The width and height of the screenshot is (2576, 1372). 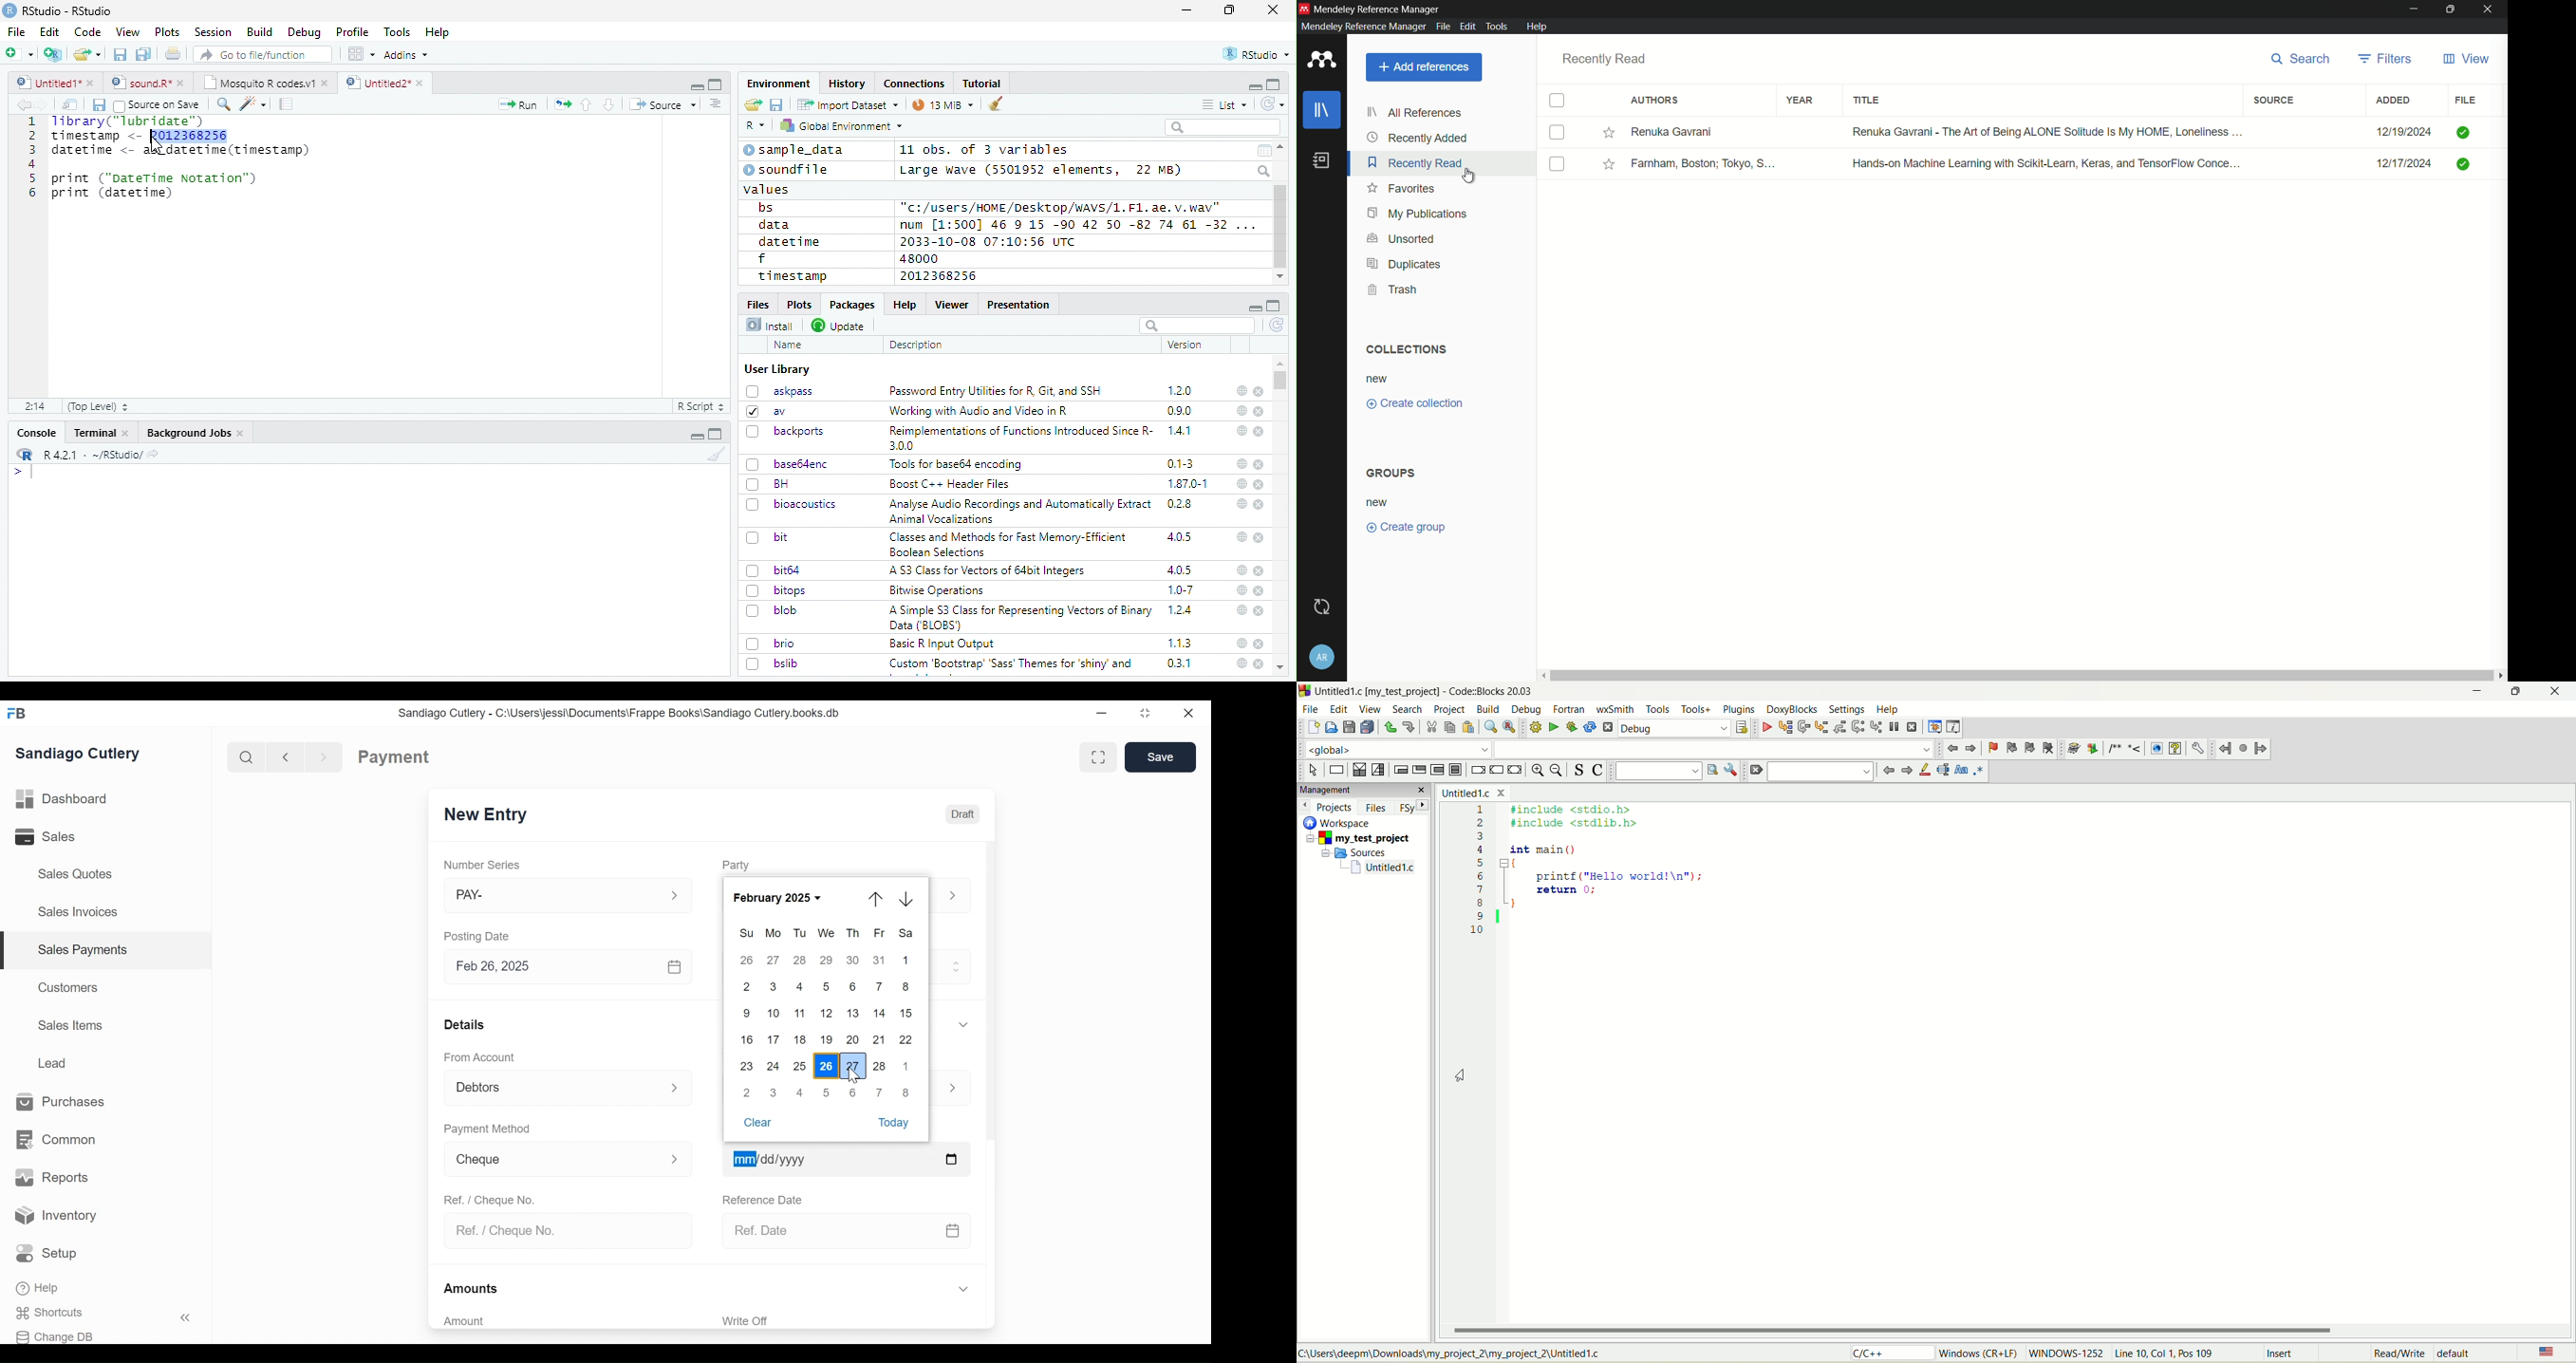 What do you see at coordinates (1425, 67) in the screenshot?
I see `add reference` at bounding box center [1425, 67].